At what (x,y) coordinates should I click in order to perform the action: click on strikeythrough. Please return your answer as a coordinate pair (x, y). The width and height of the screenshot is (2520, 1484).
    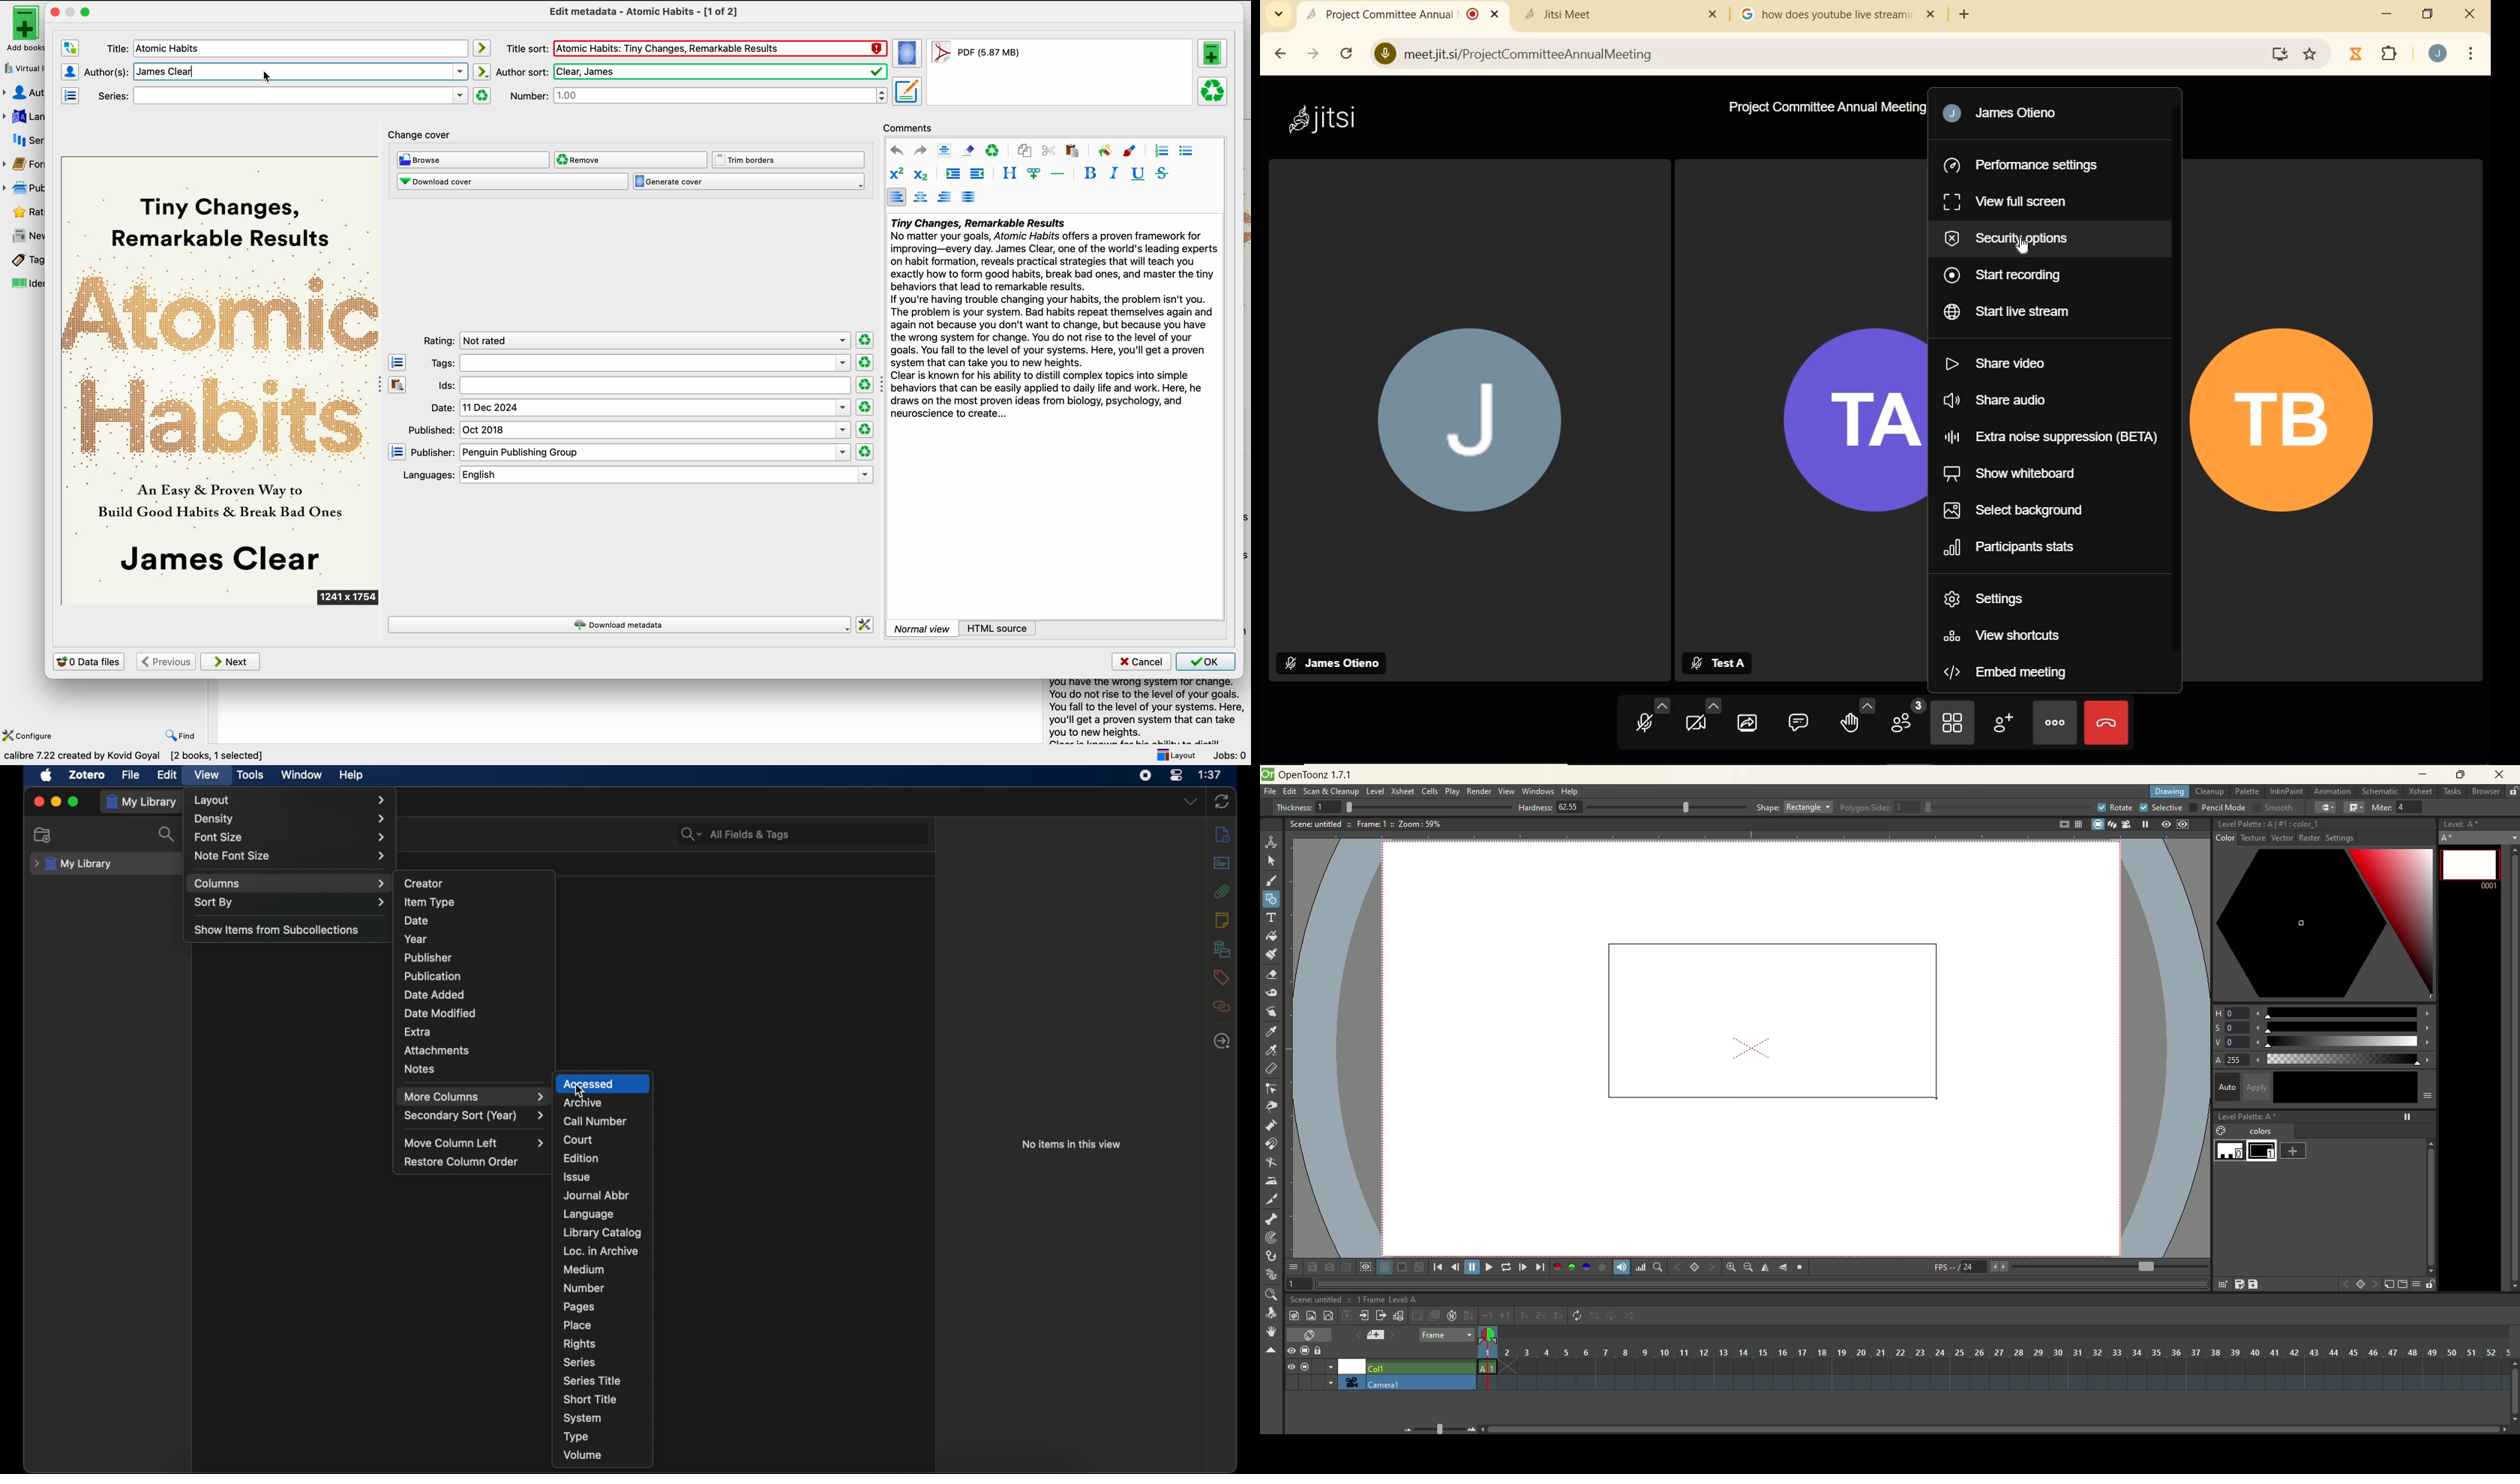
    Looking at the image, I should click on (1163, 174).